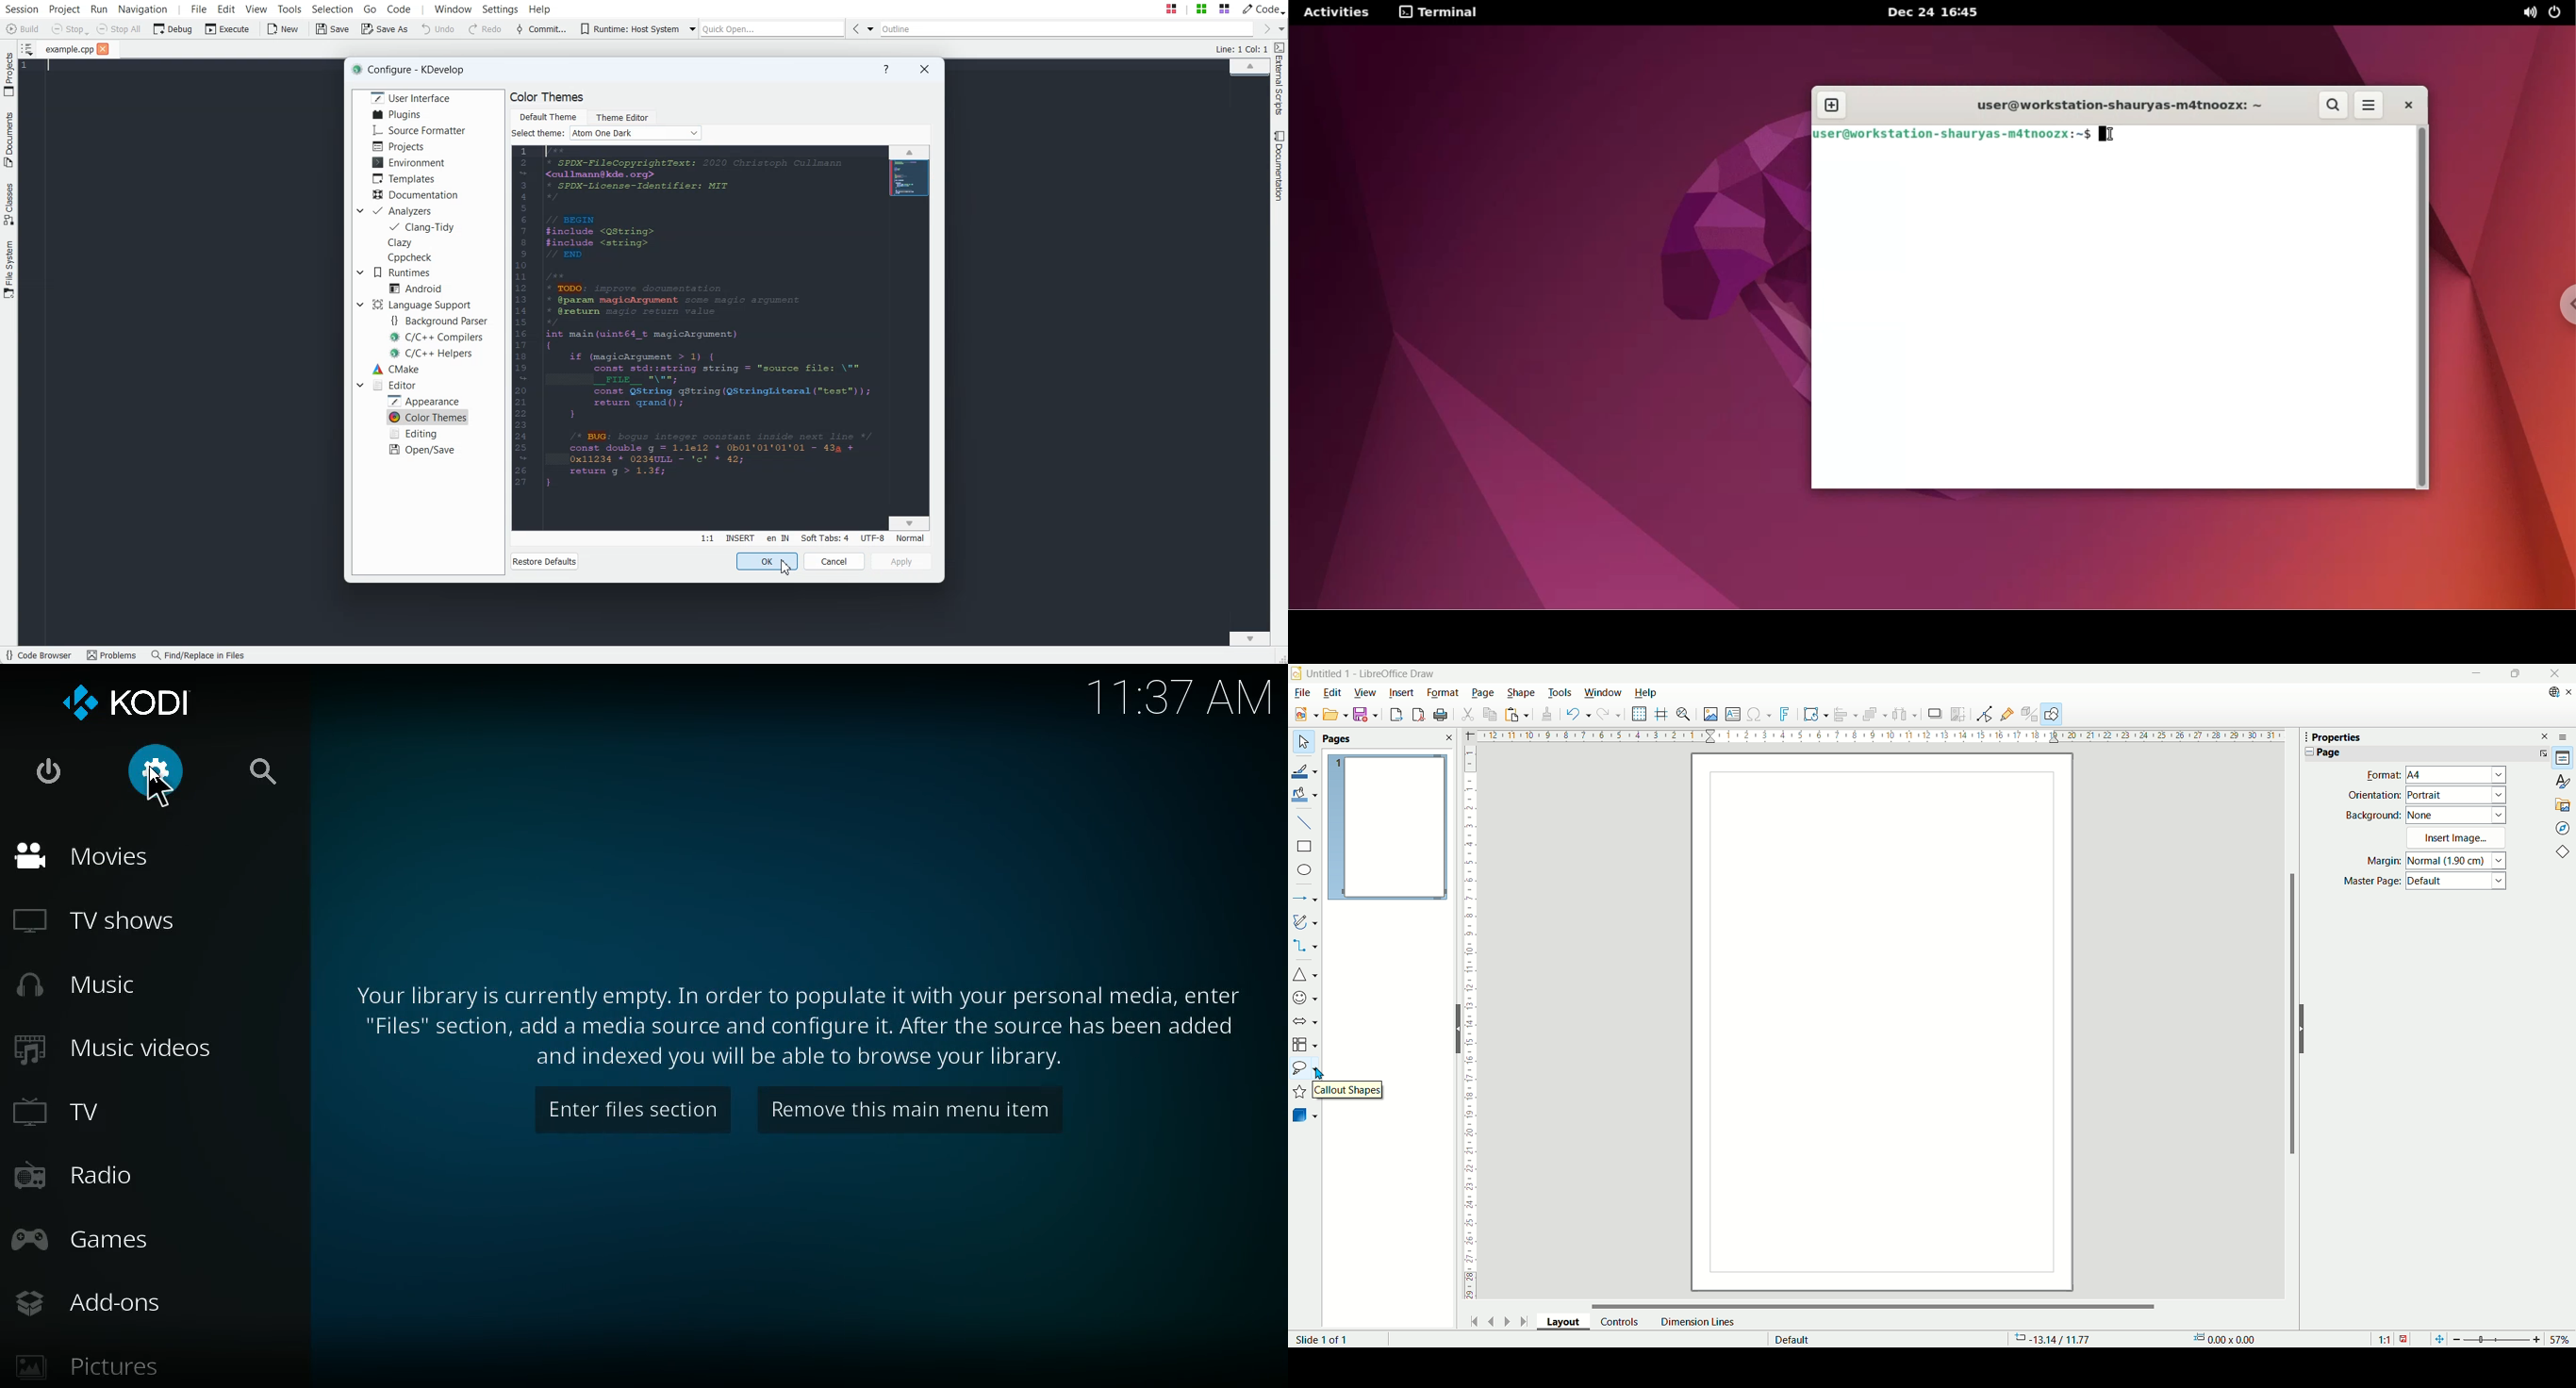 The width and height of the screenshot is (2576, 1400). What do you see at coordinates (1761, 713) in the screenshot?
I see `insert special character` at bounding box center [1761, 713].